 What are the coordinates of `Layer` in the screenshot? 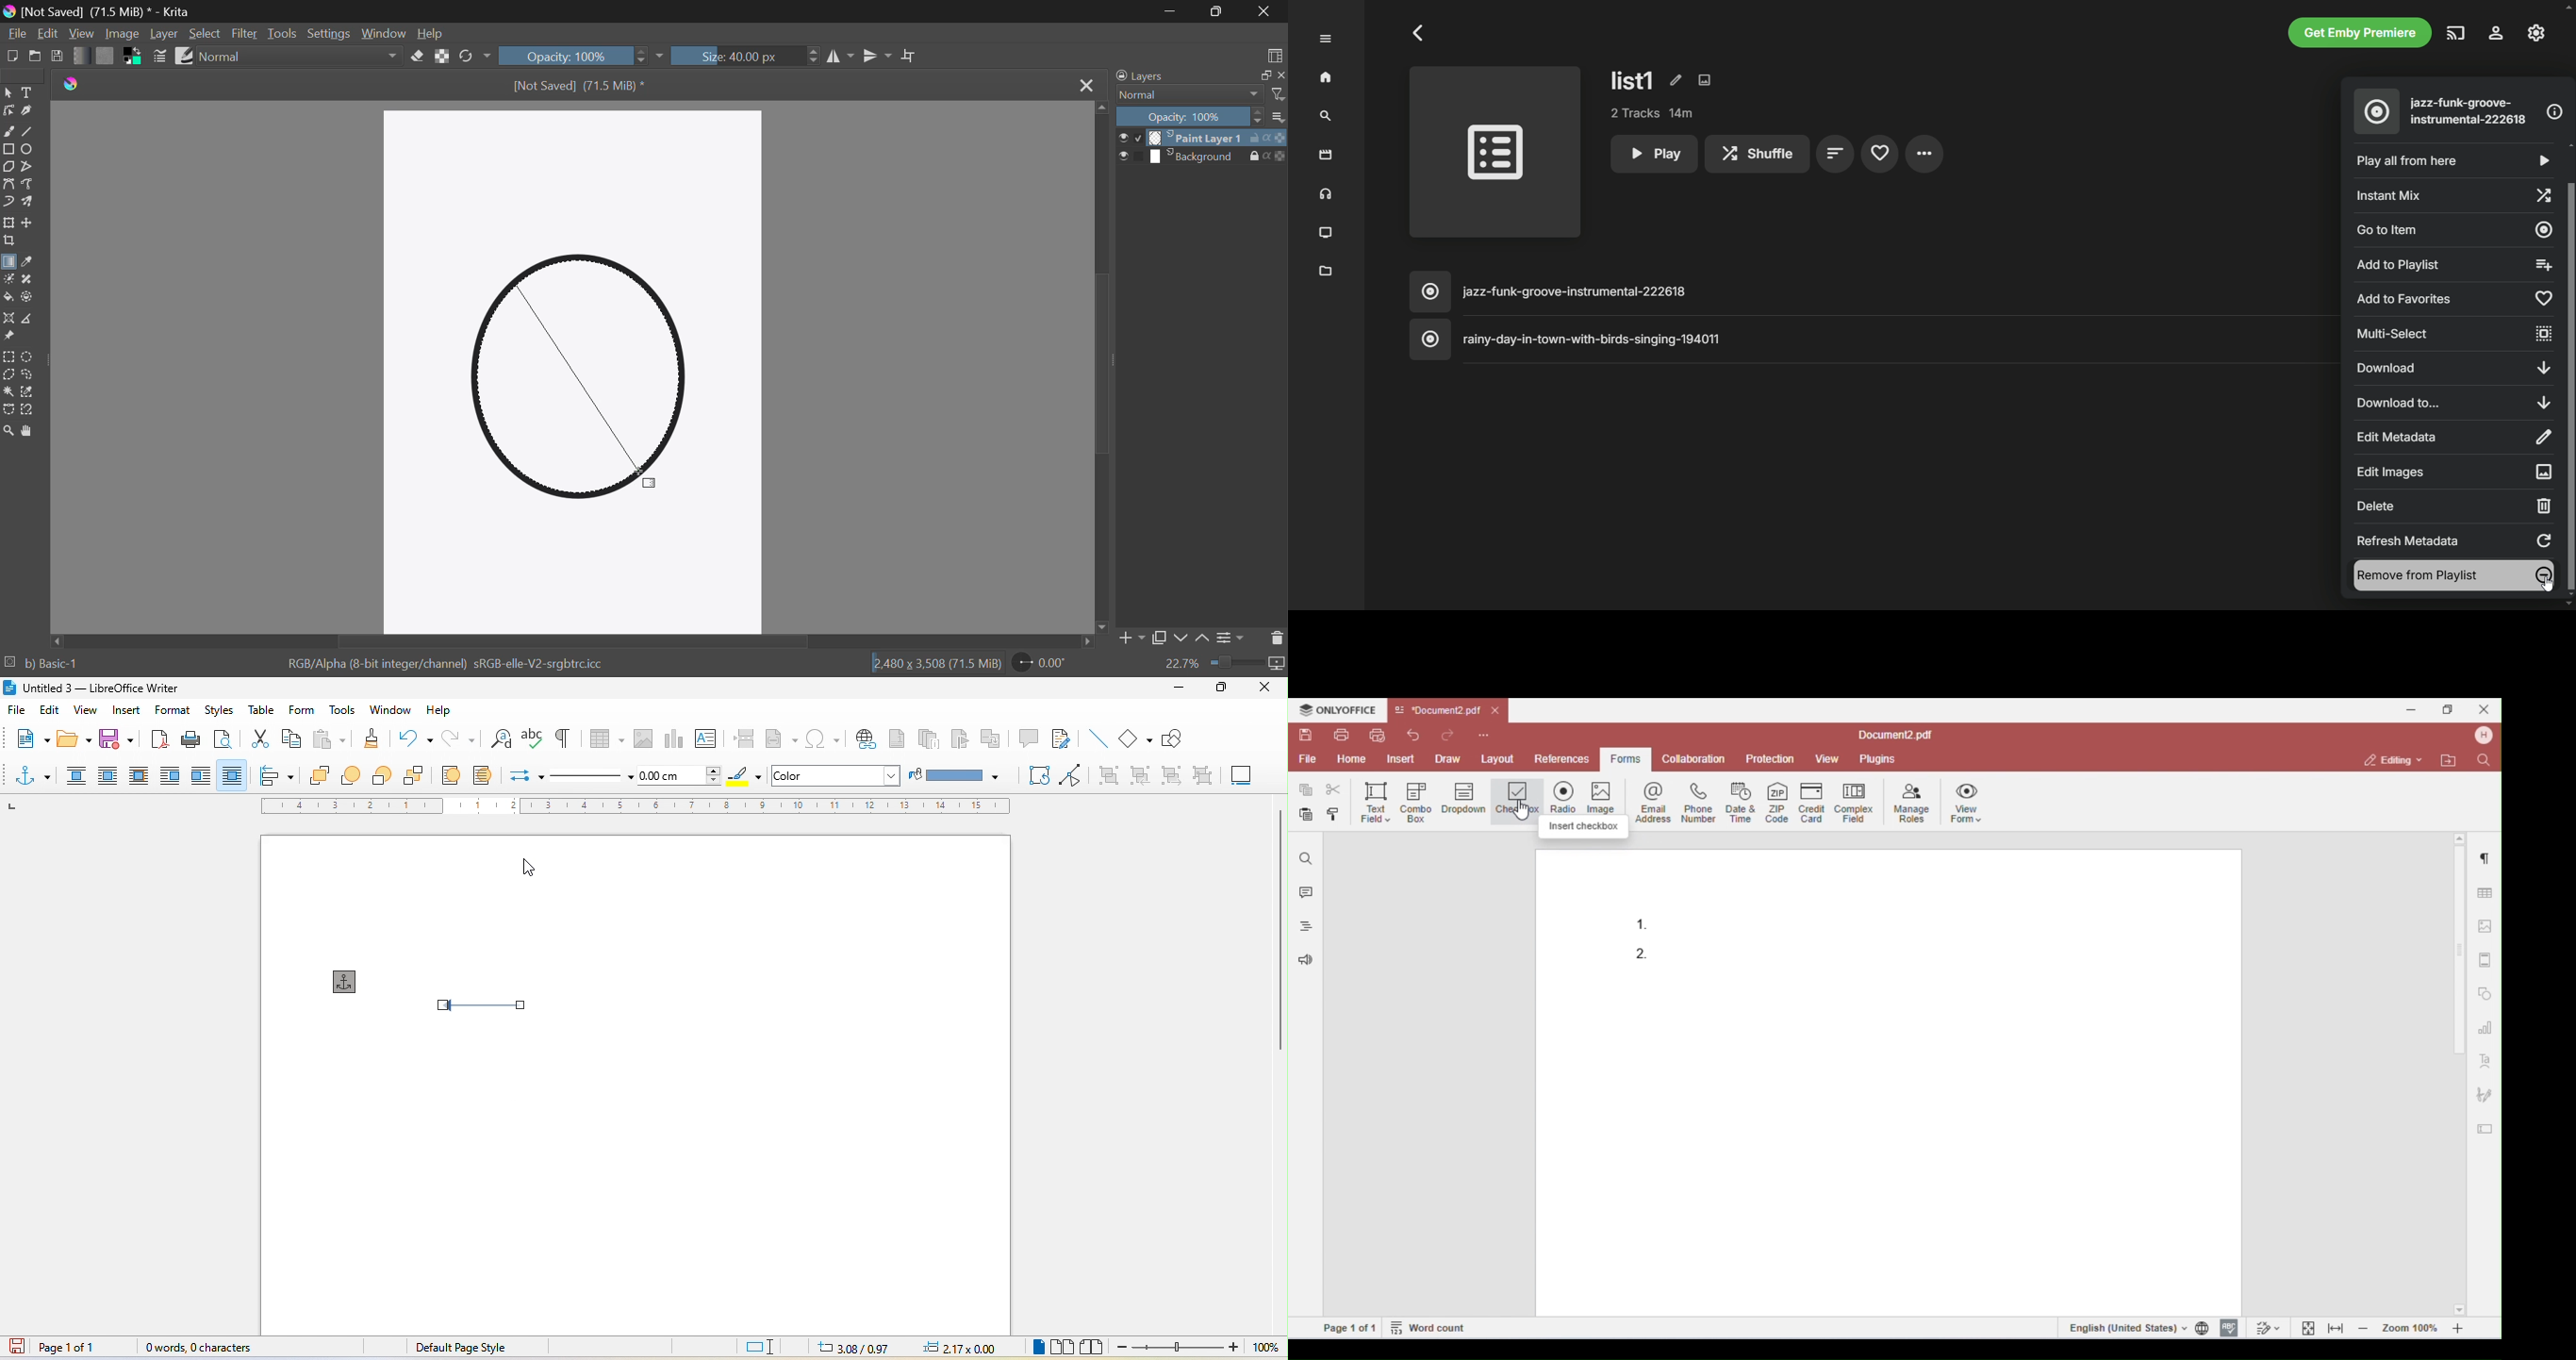 It's located at (164, 34).